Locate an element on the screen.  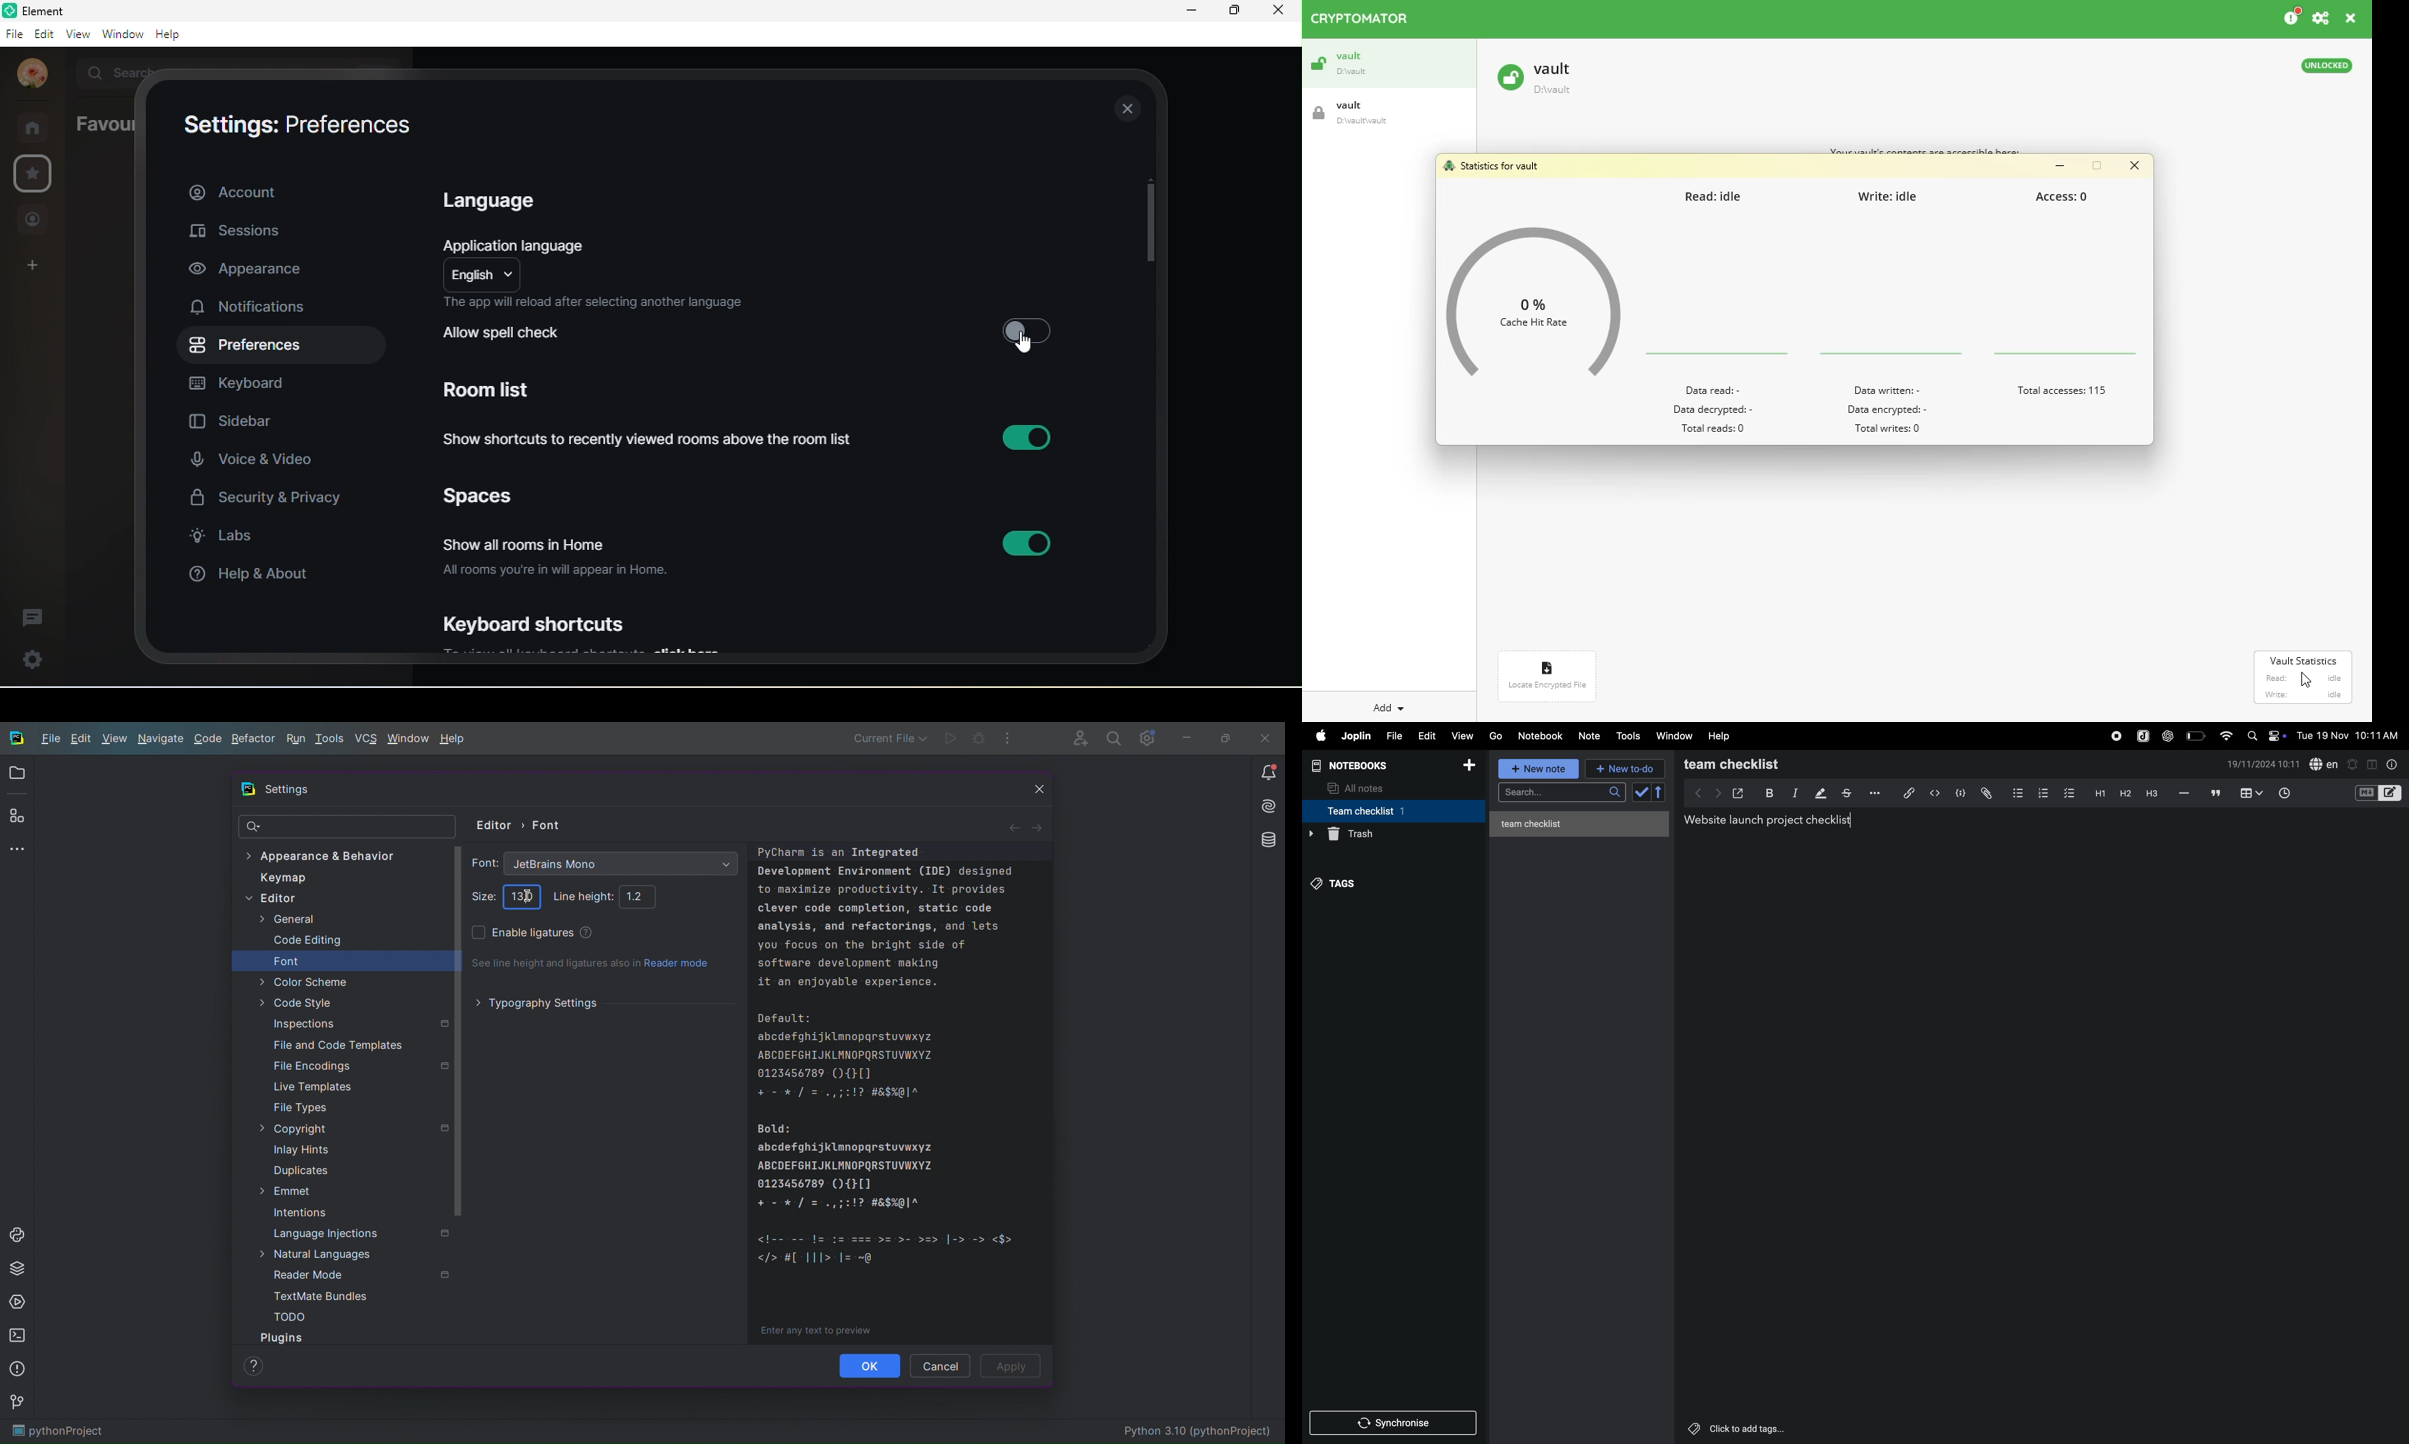
preferences is located at coordinates (247, 345).